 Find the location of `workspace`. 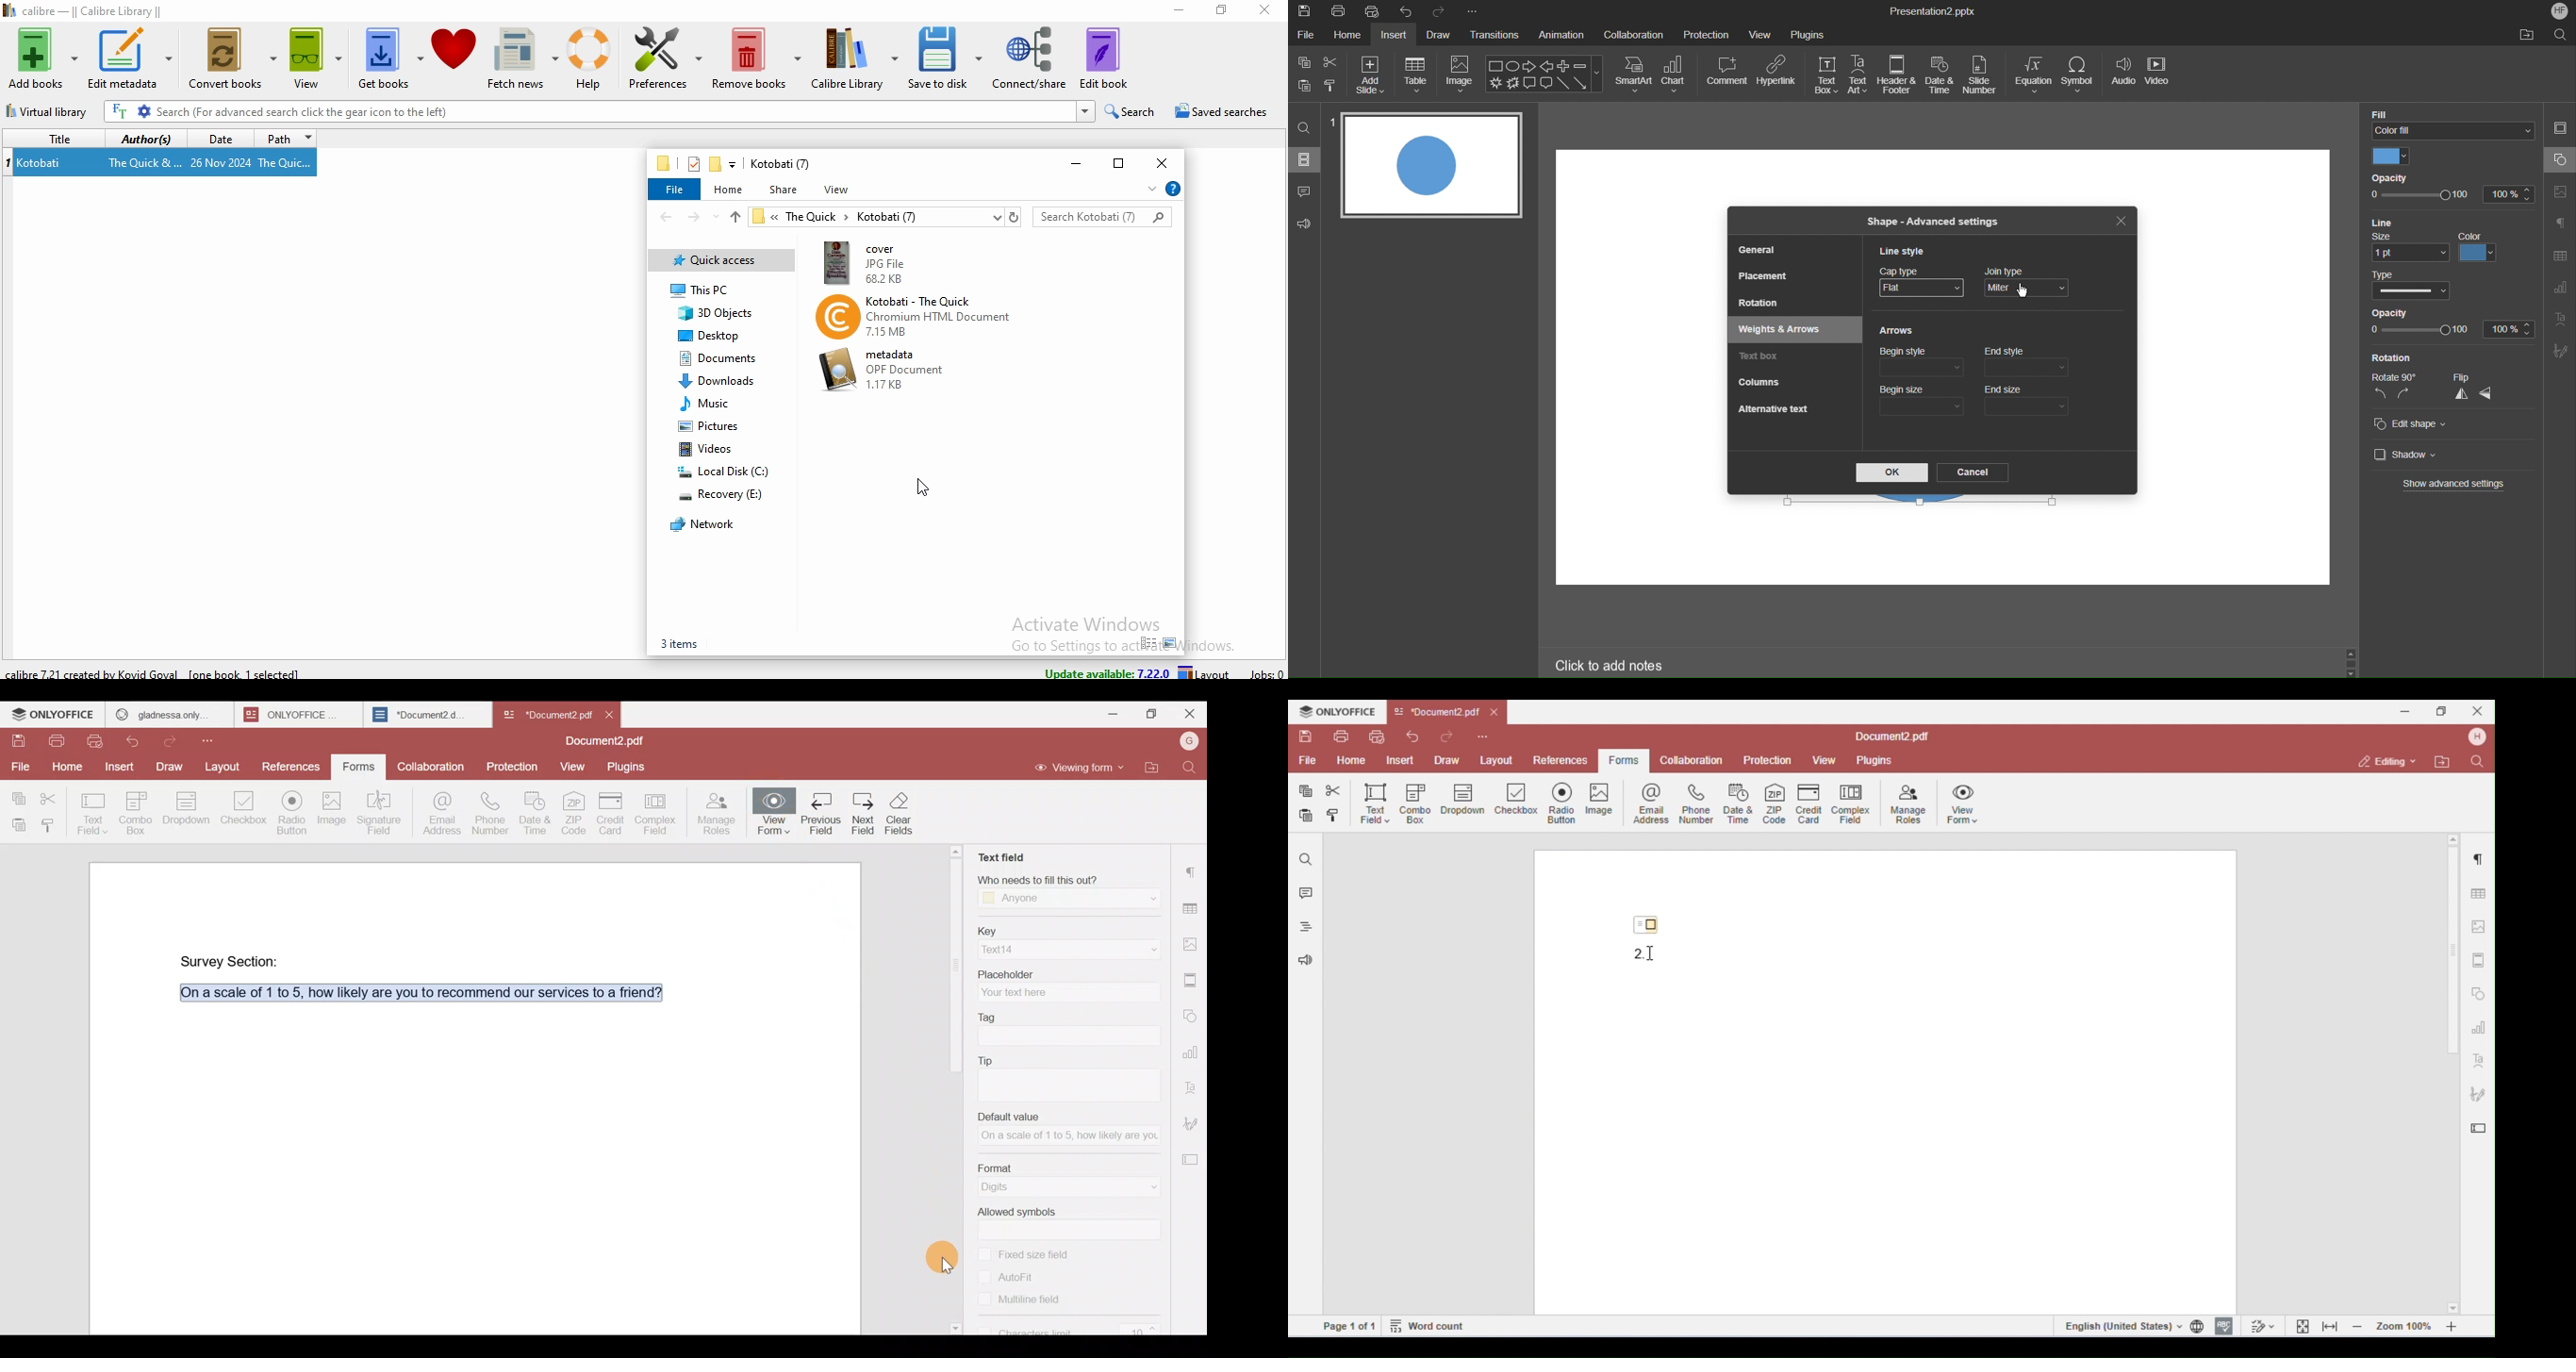

workspace is located at coordinates (2027, 558).